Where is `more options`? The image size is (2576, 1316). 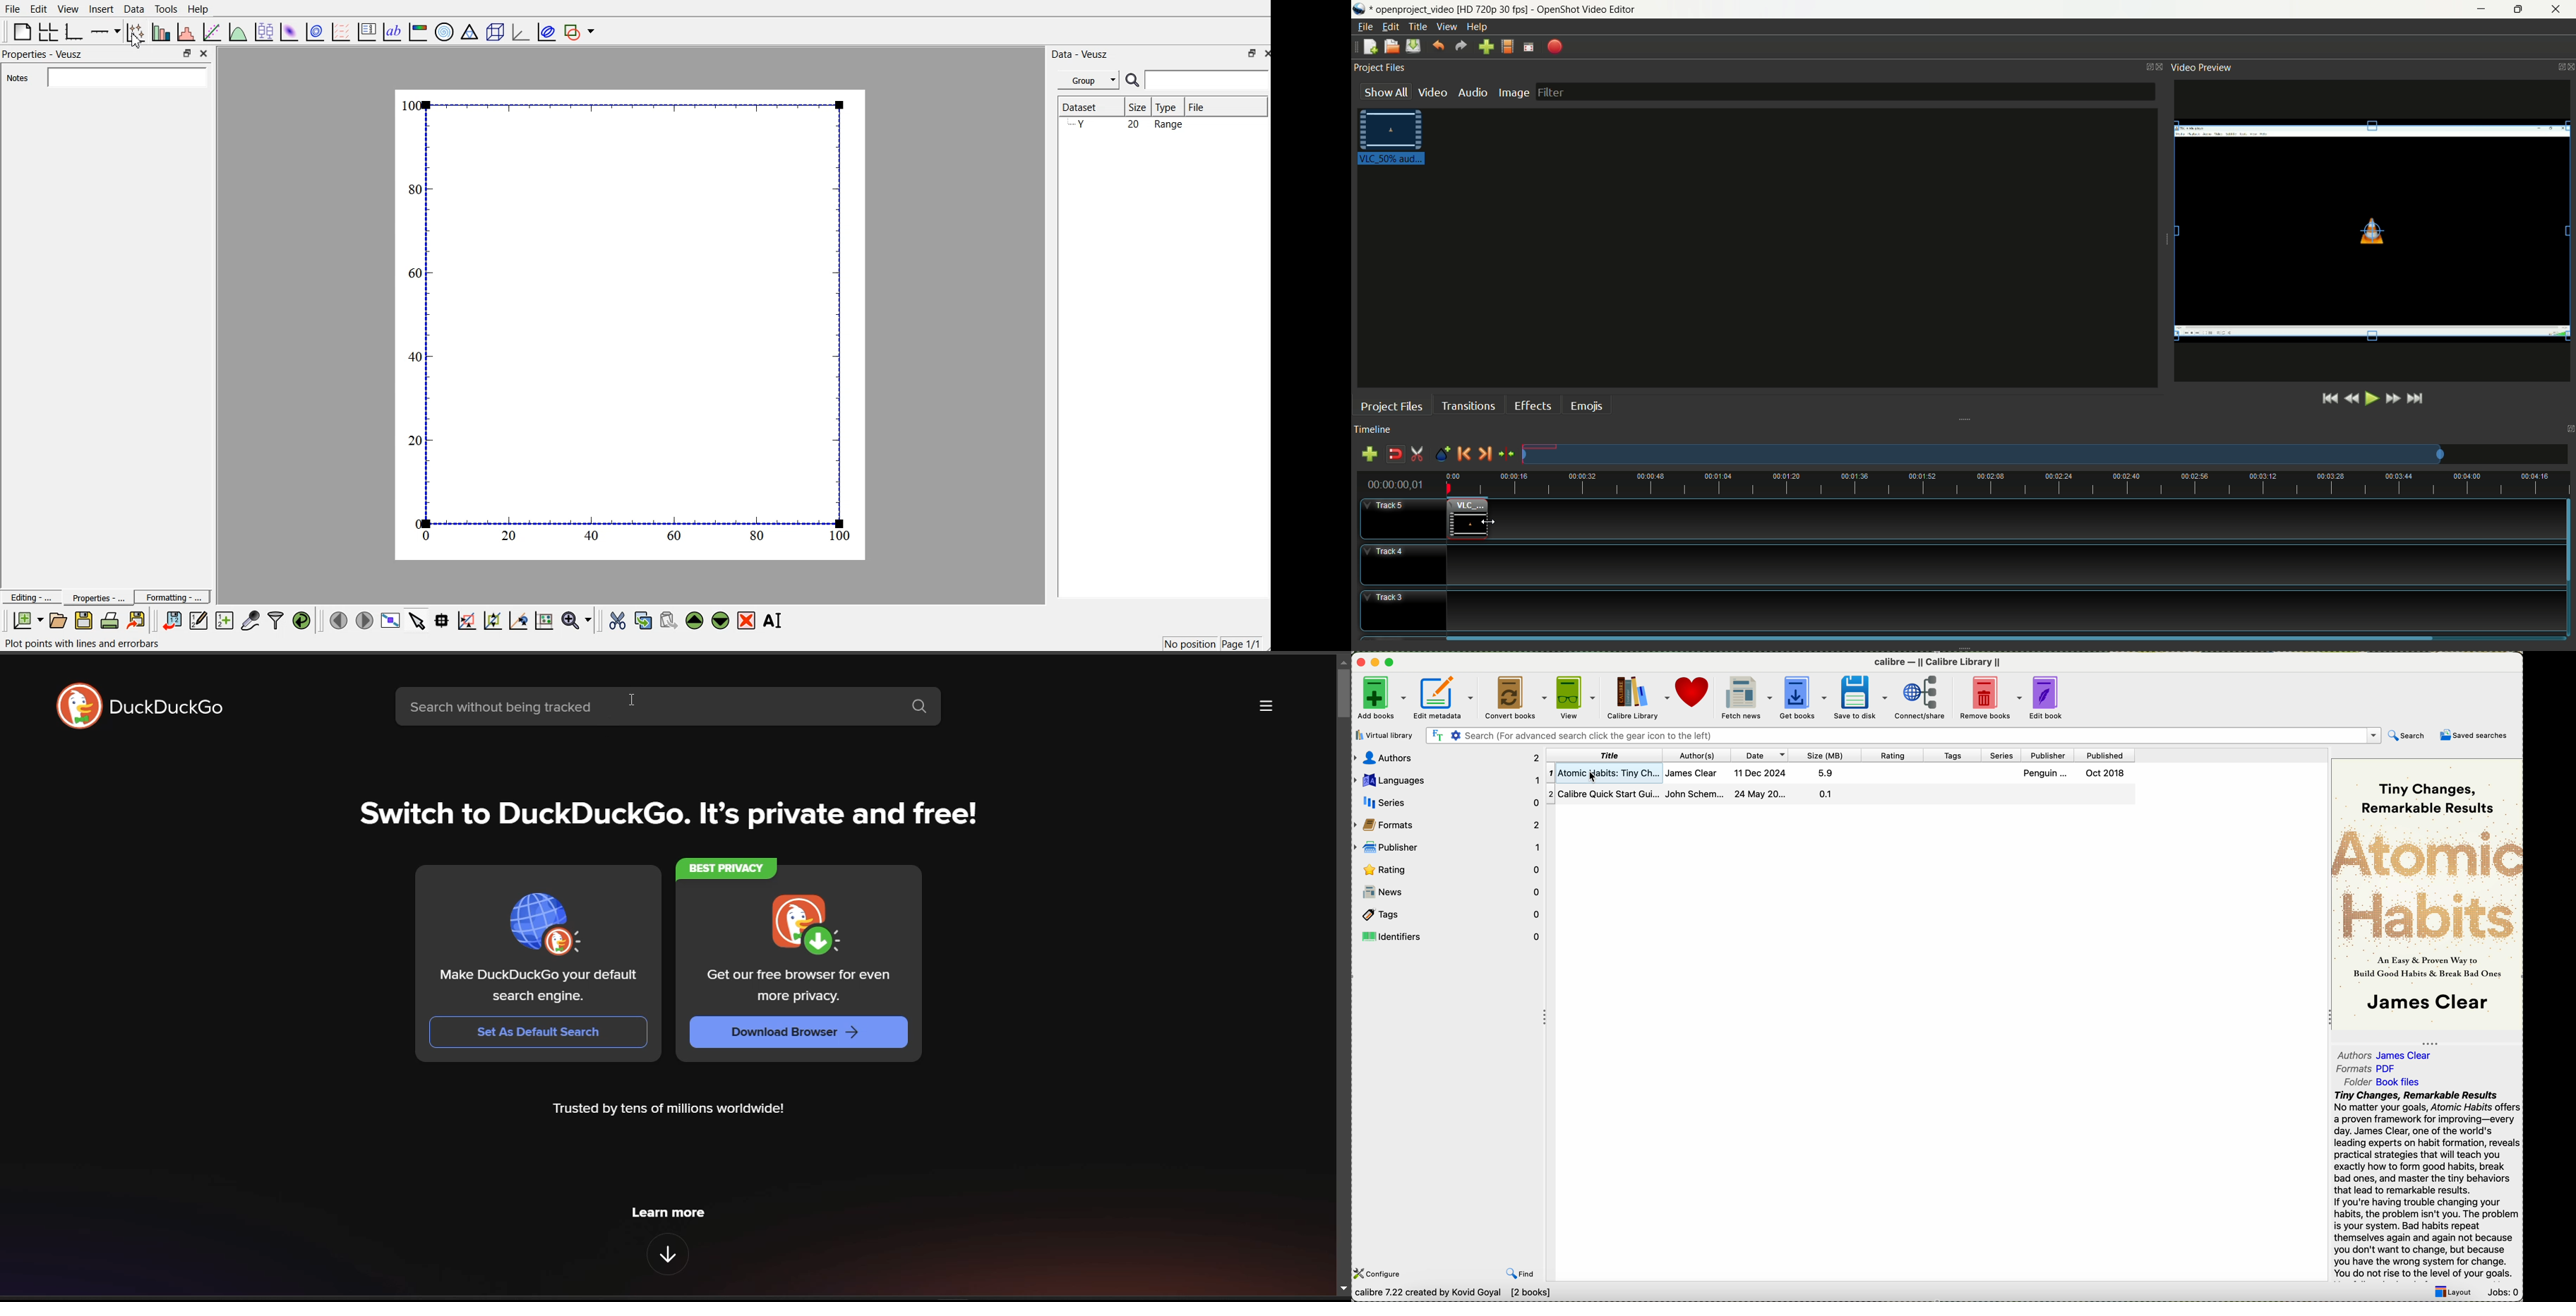
more options is located at coordinates (1267, 707).